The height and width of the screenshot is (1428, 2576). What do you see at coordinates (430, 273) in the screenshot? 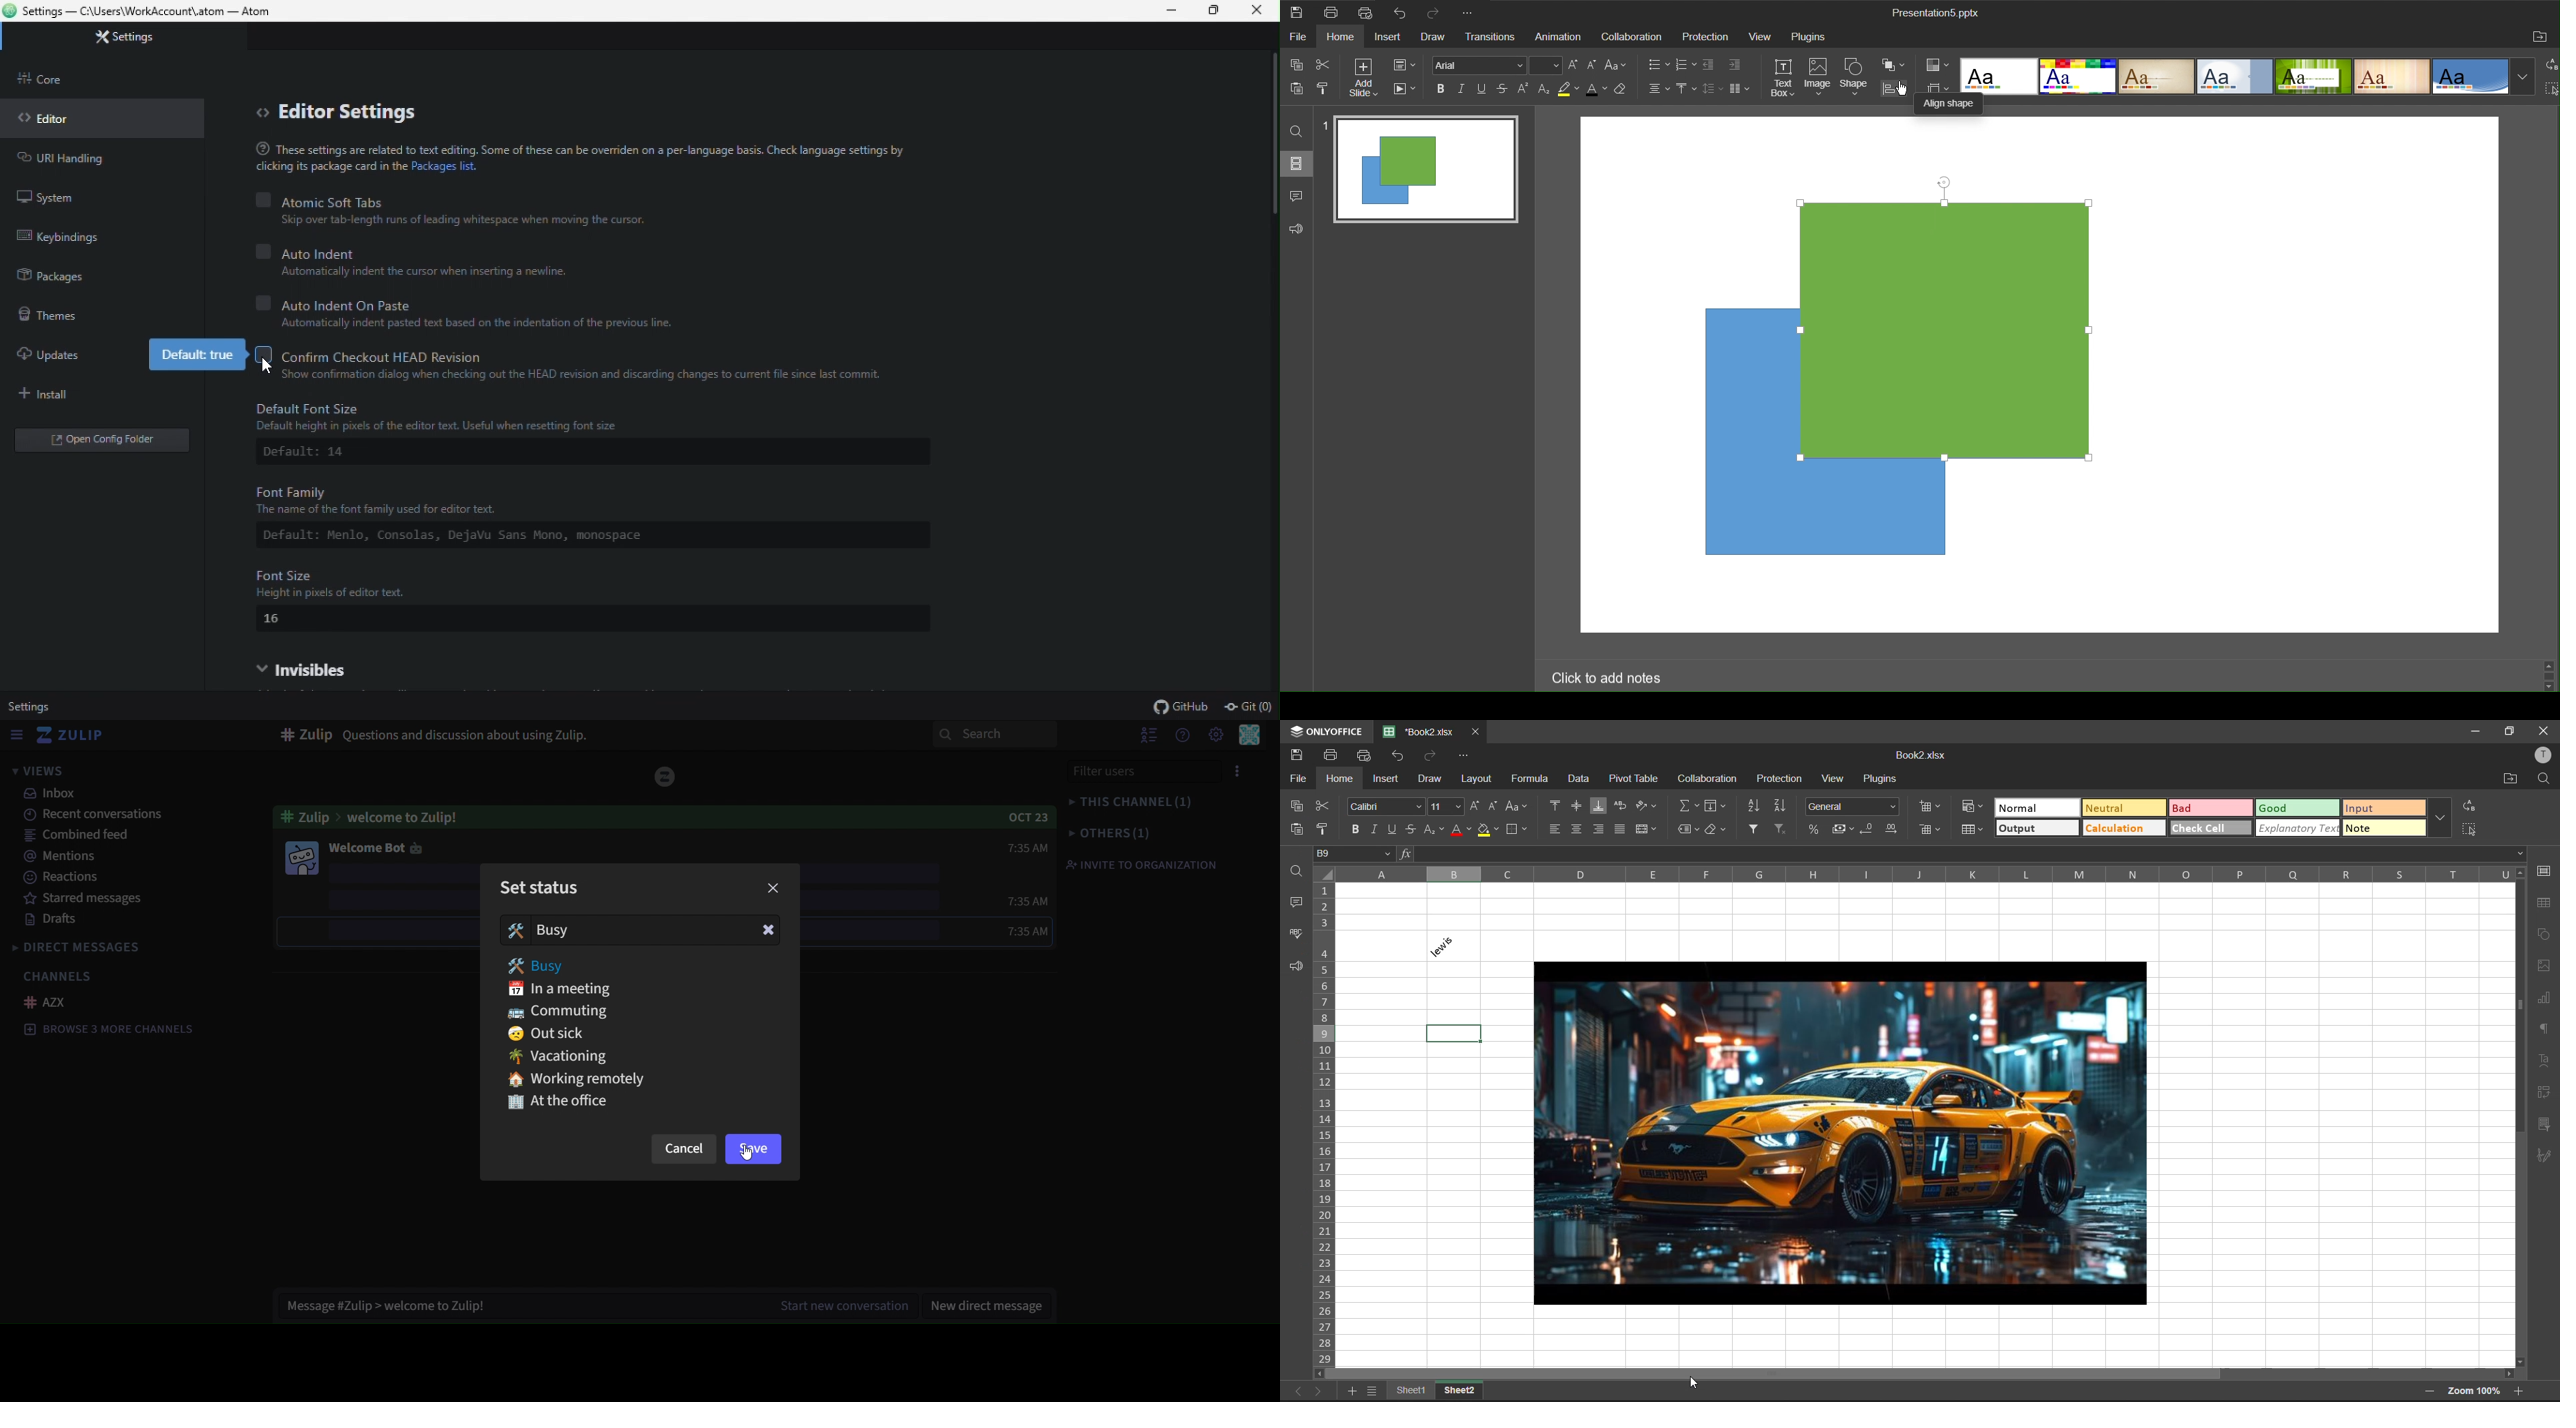
I see `Automatically indent the cursor when inserting a newline.` at bounding box center [430, 273].